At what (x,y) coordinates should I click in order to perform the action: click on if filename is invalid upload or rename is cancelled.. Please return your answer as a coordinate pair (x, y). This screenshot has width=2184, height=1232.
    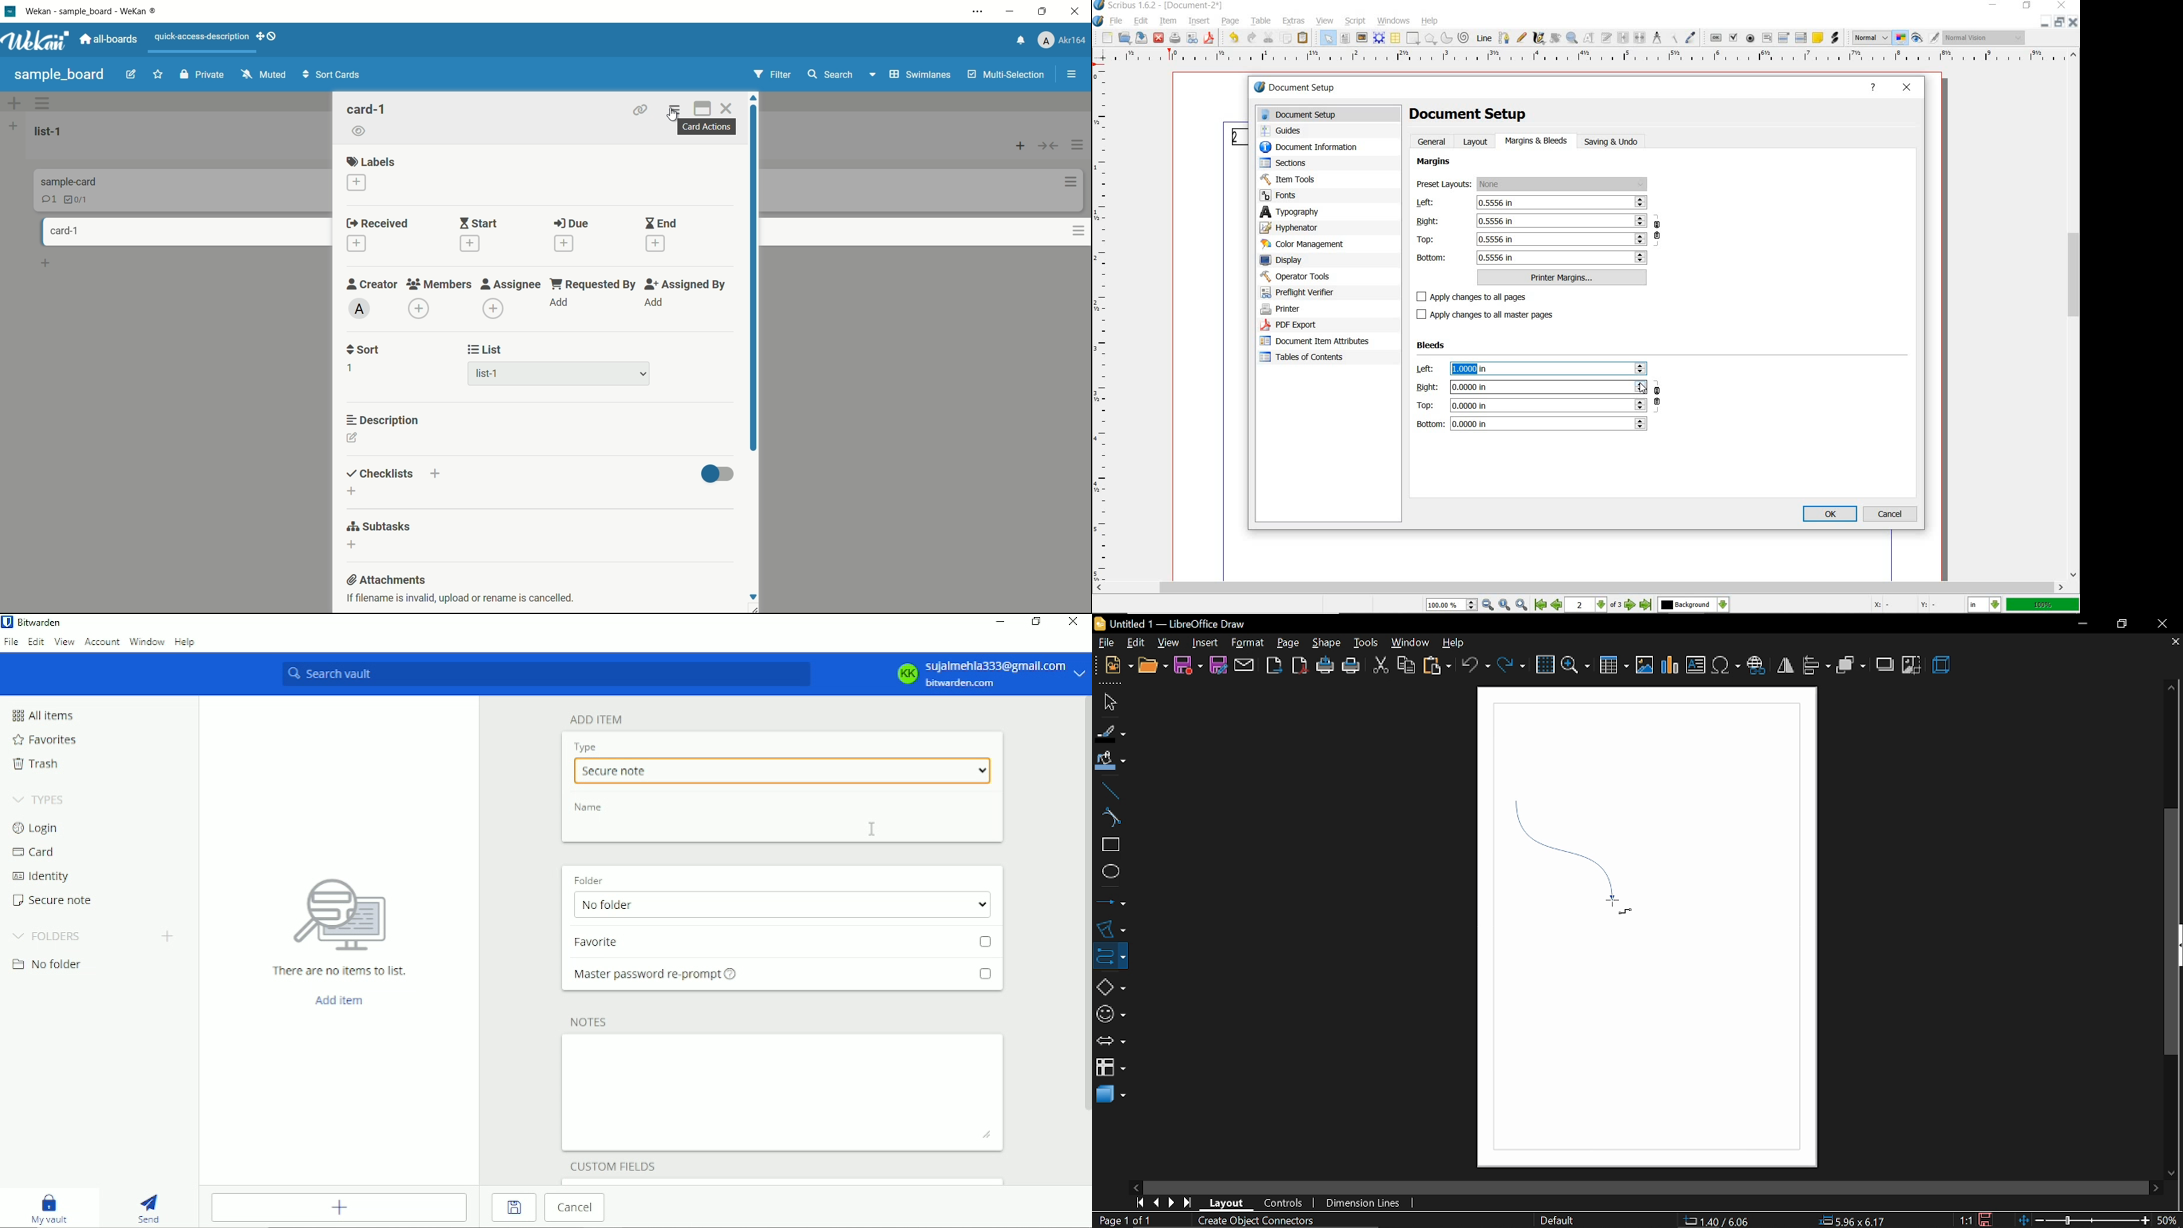
    Looking at the image, I should click on (458, 600).